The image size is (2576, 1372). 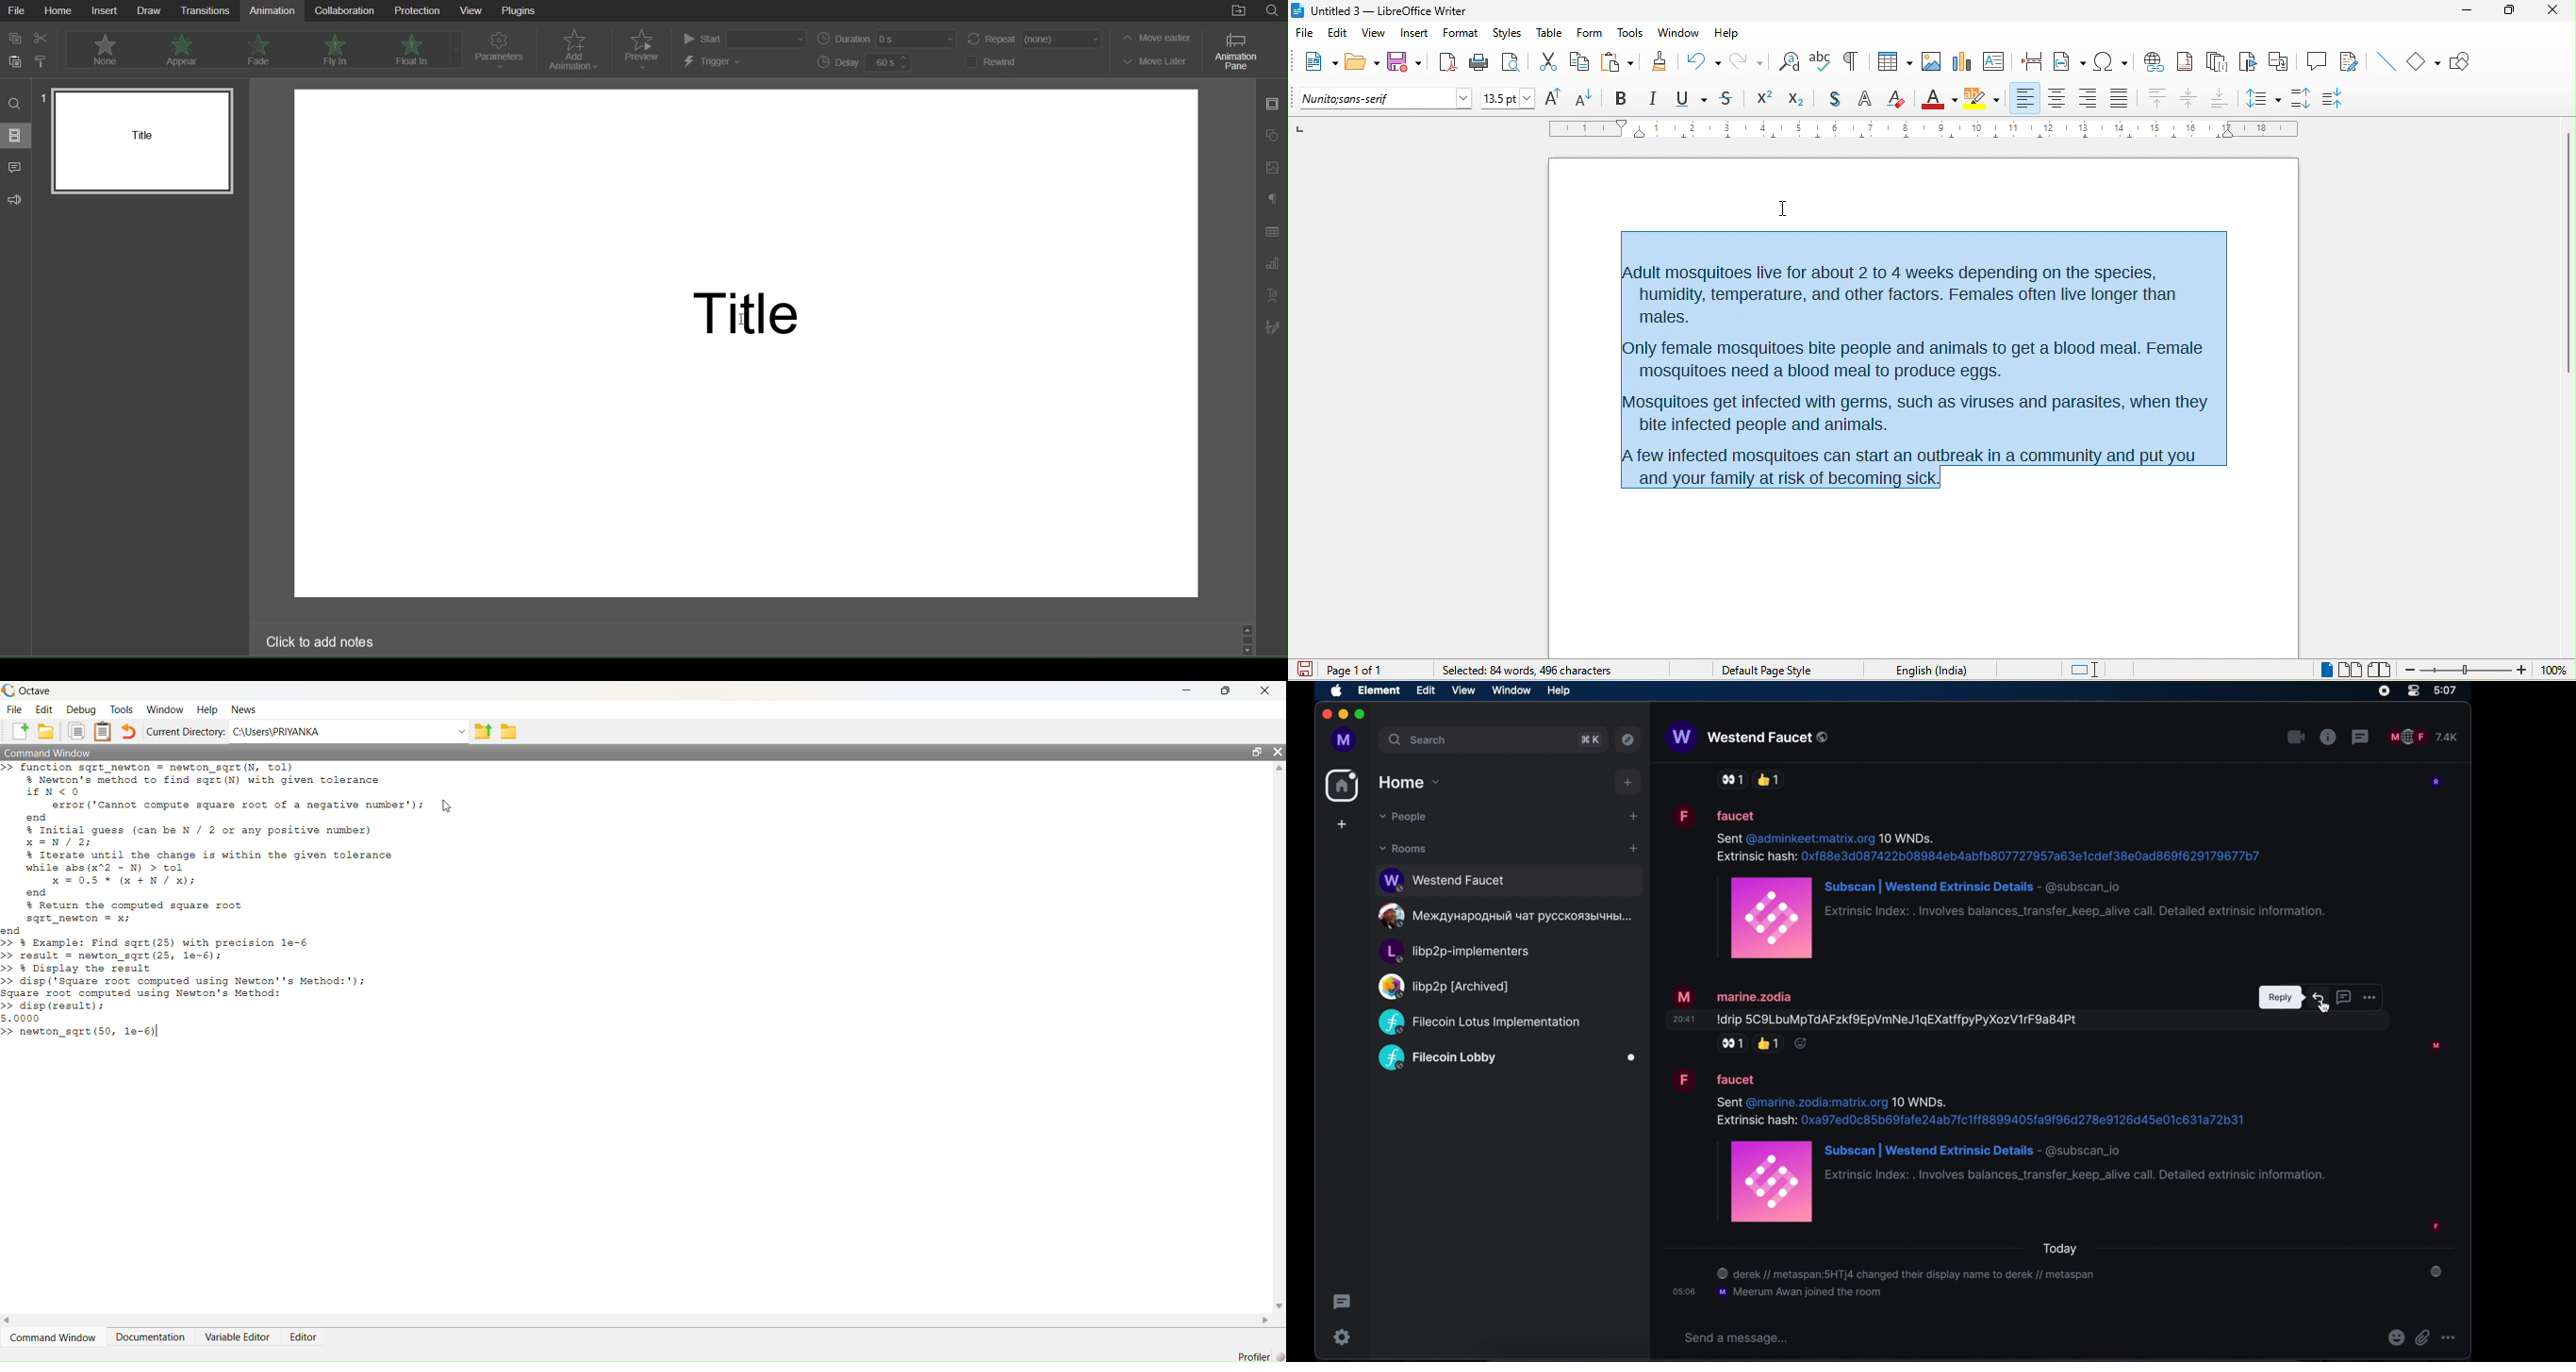 I want to click on standard selection, so click(x=2087, y=671).